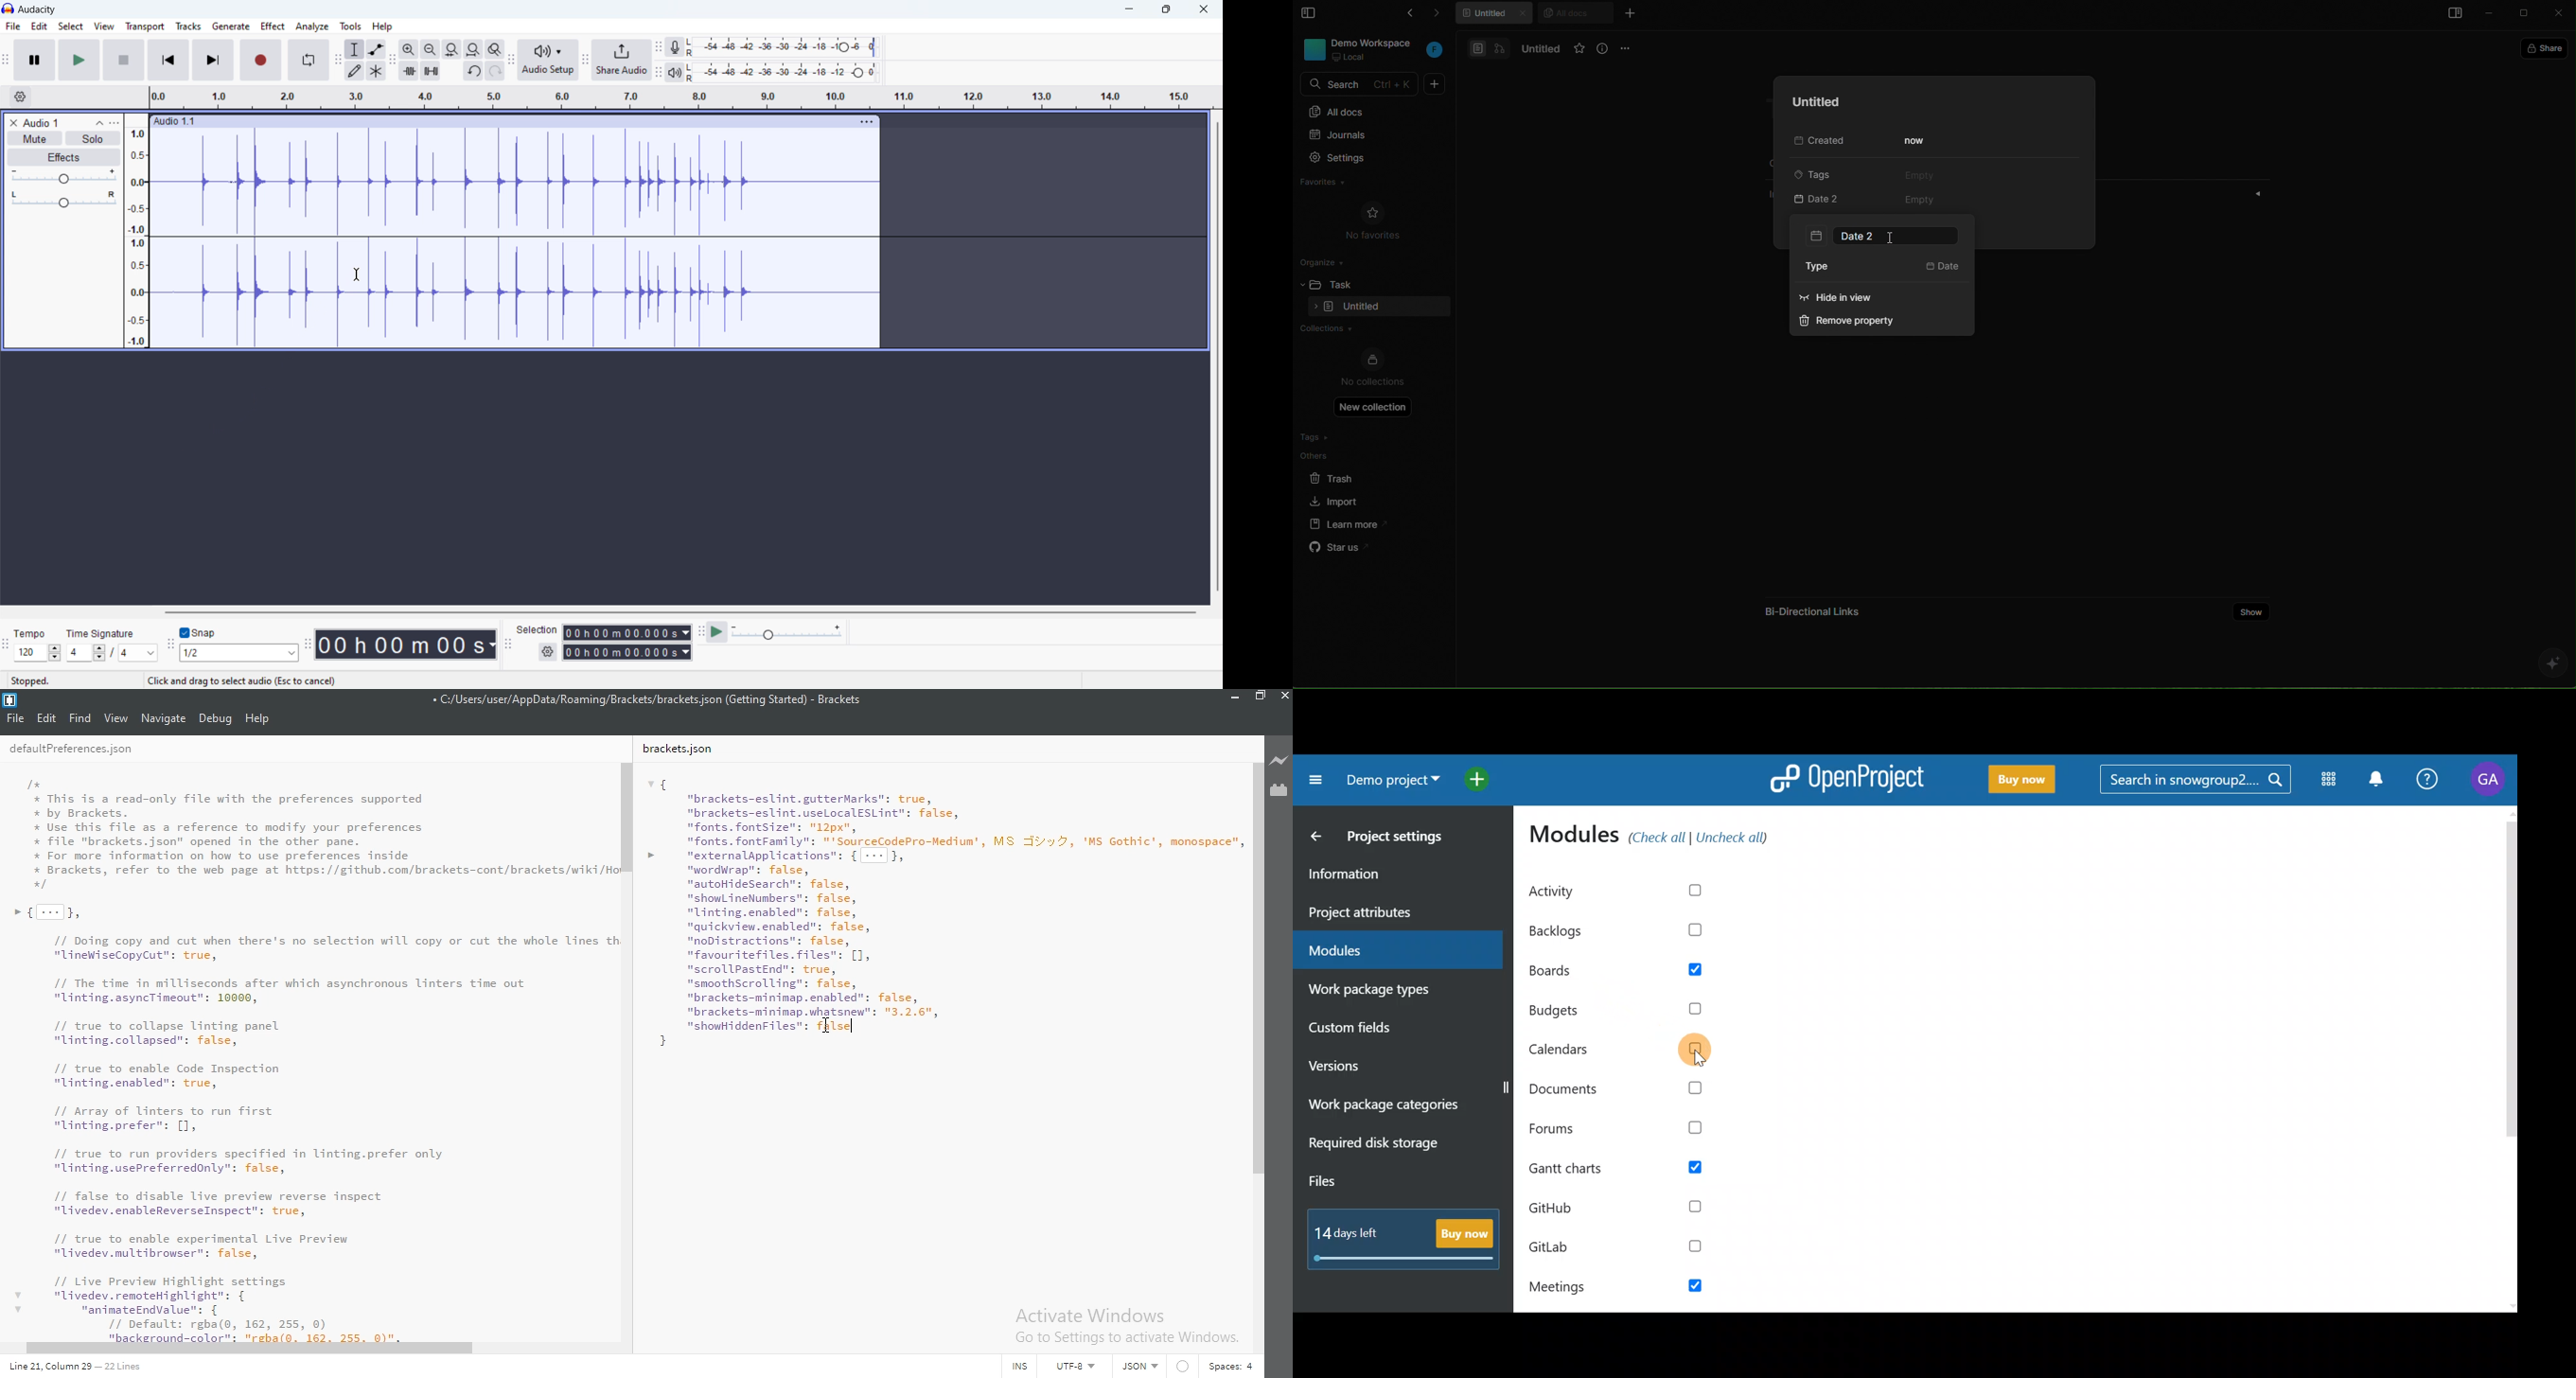 The height and width of the screenshot is (1400, 2576). I want to click on hide in view, so click(1861, 300).